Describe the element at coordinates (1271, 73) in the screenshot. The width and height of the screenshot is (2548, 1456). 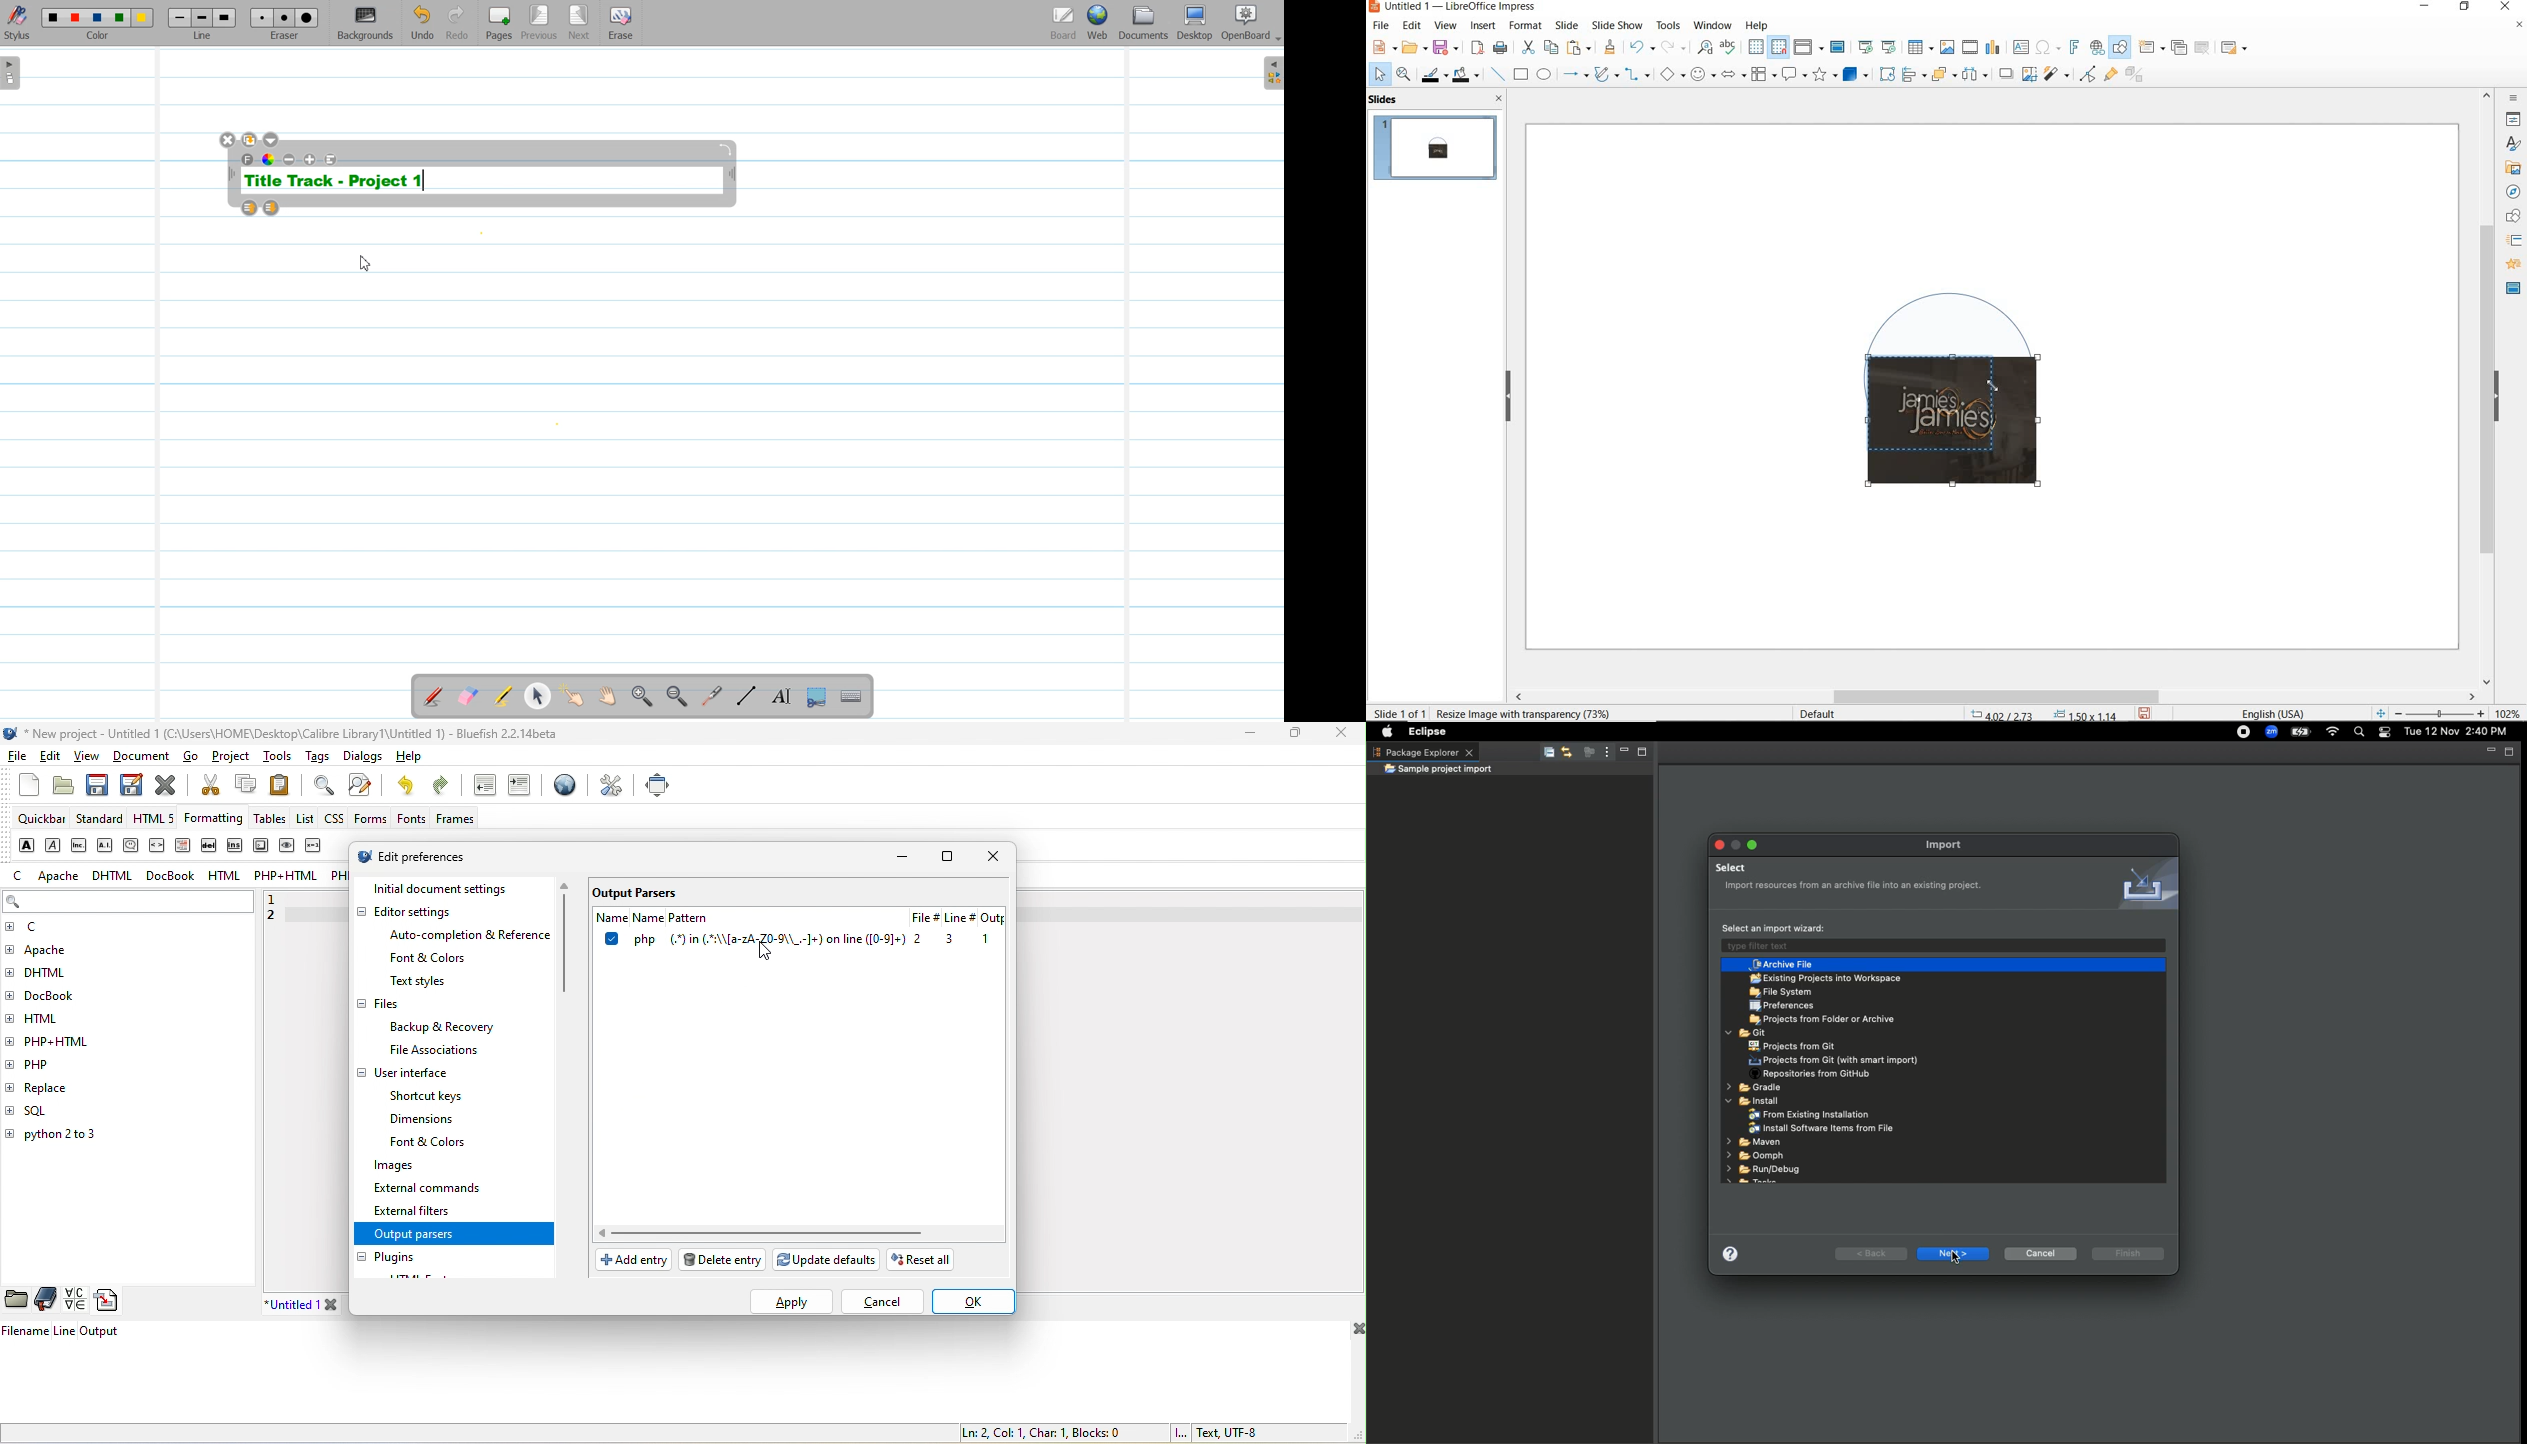
I see `Sidebar ` at that location.